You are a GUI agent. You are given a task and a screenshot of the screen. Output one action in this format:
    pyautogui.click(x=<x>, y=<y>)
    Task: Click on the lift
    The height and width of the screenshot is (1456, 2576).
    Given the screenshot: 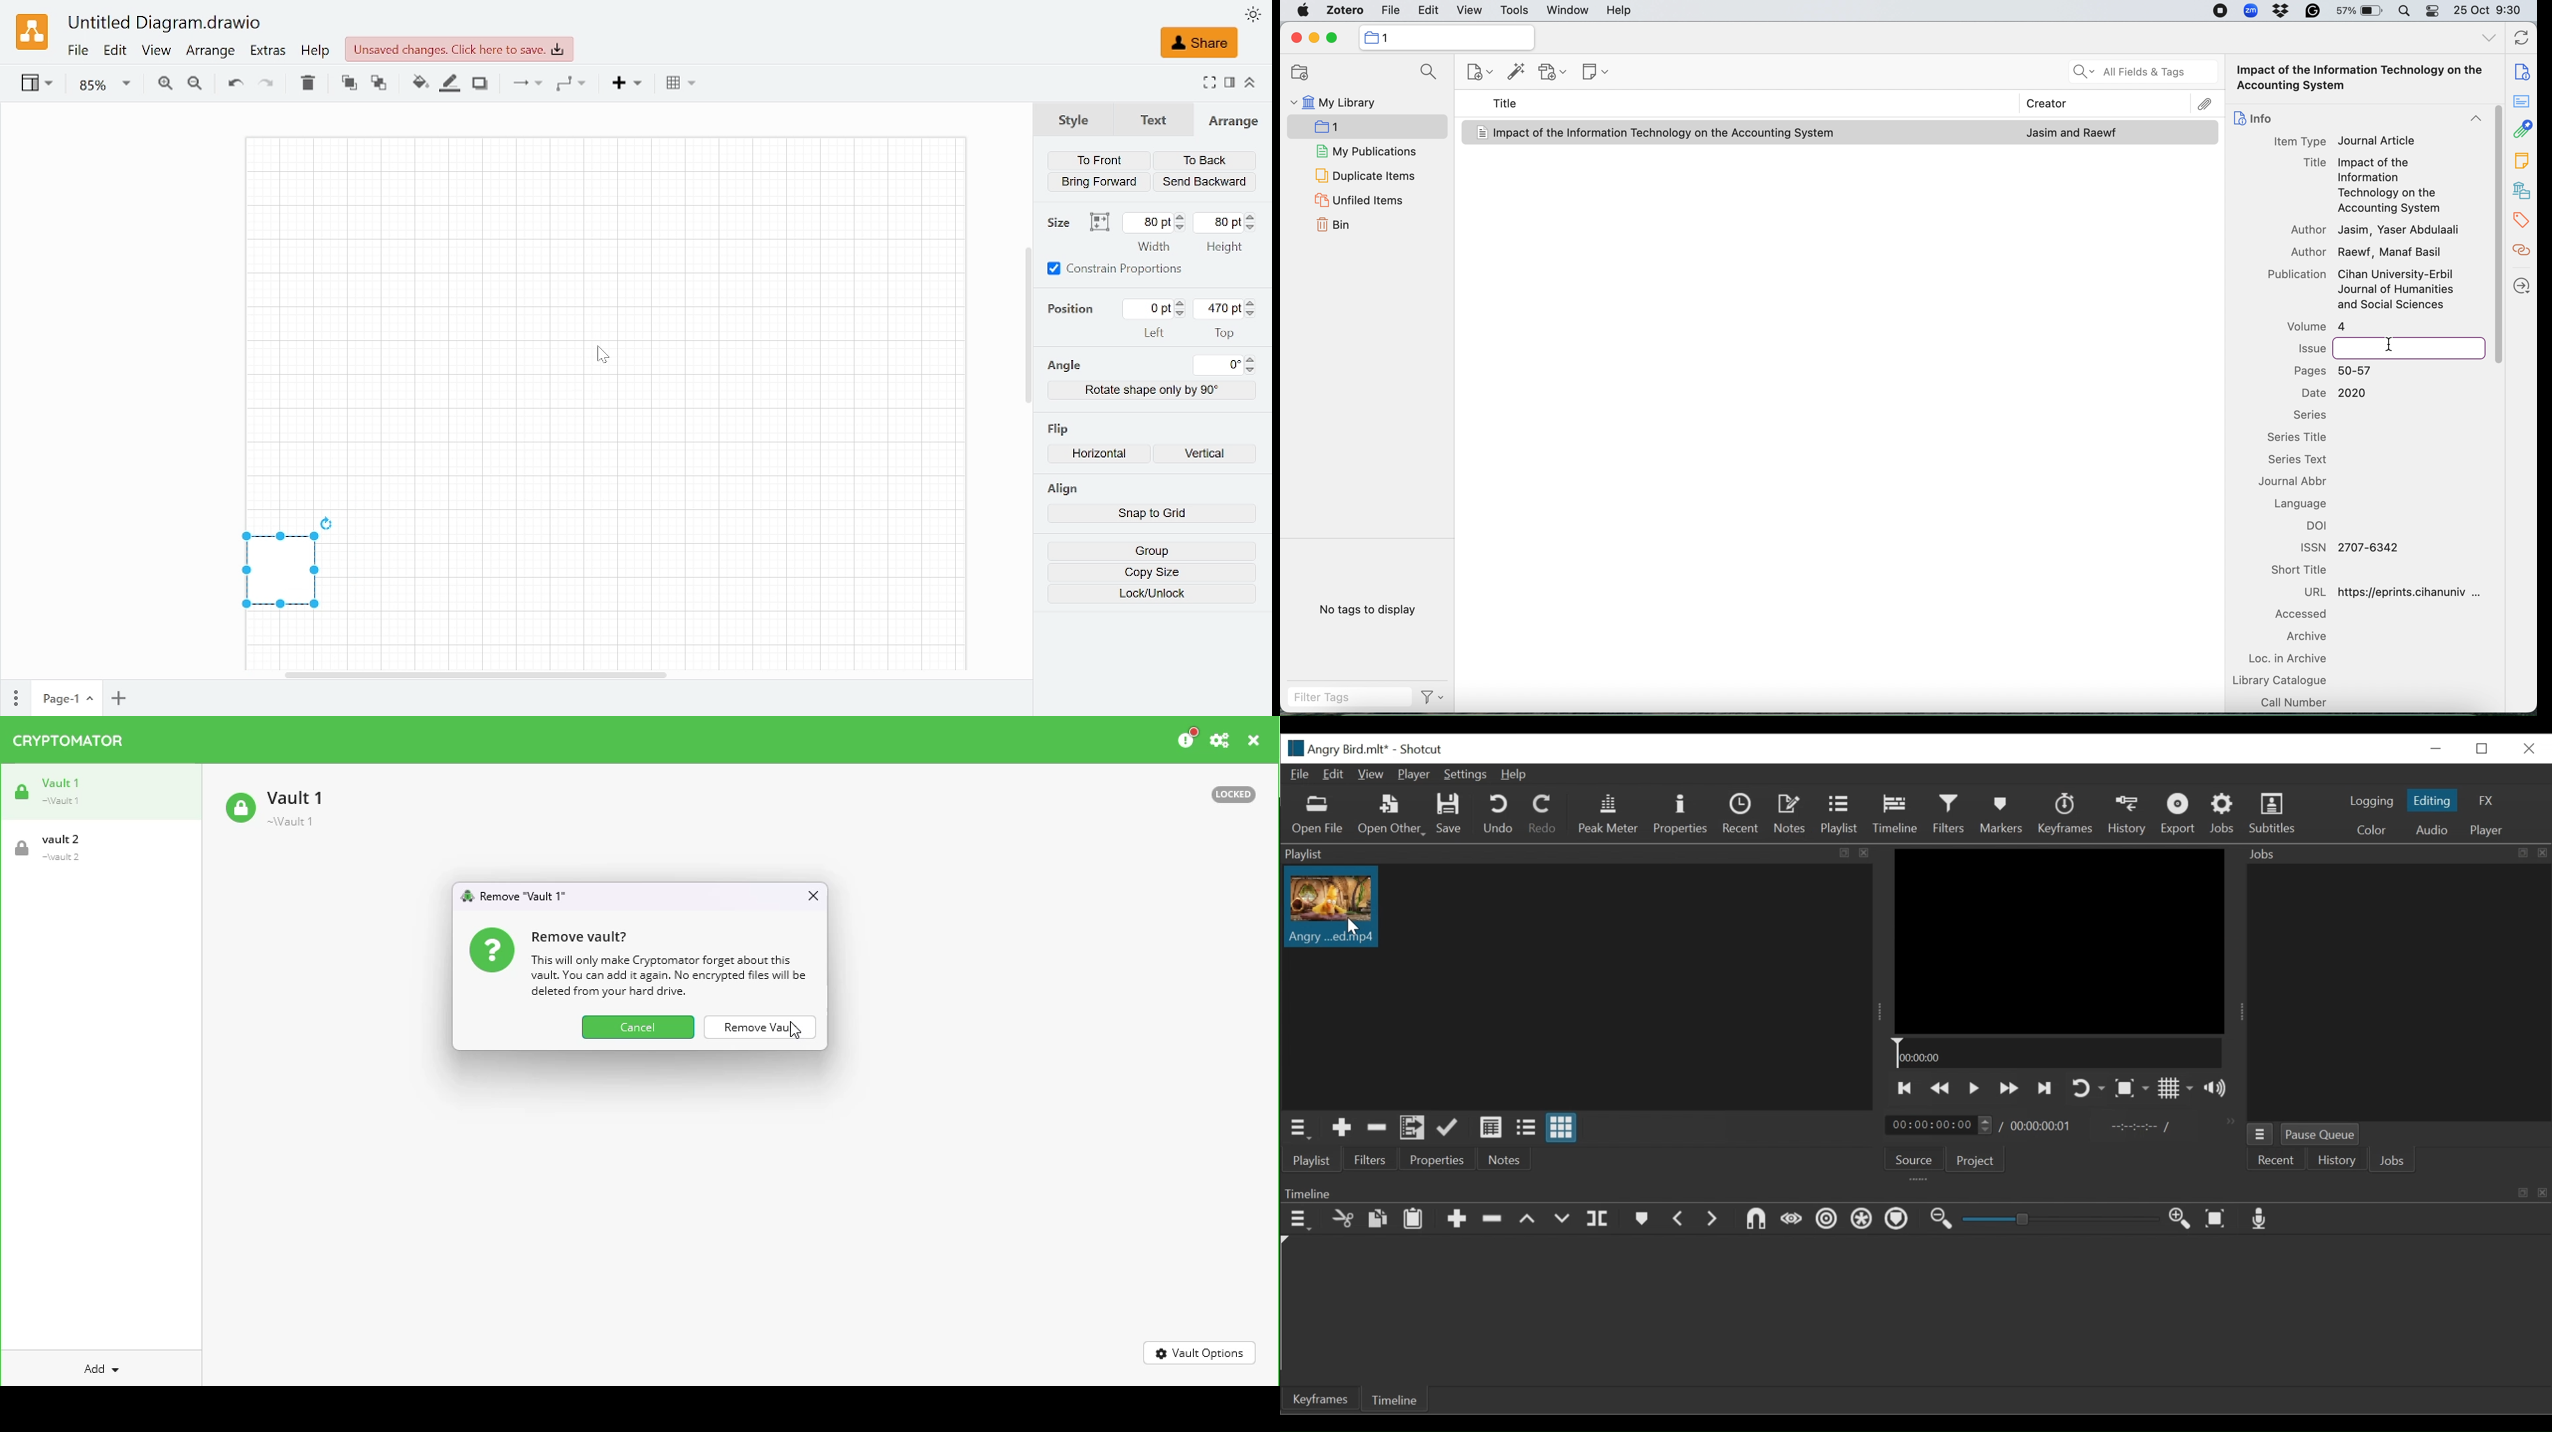 What is the action you would take?
    pyautogui.click(x=1529, y=1219)
    